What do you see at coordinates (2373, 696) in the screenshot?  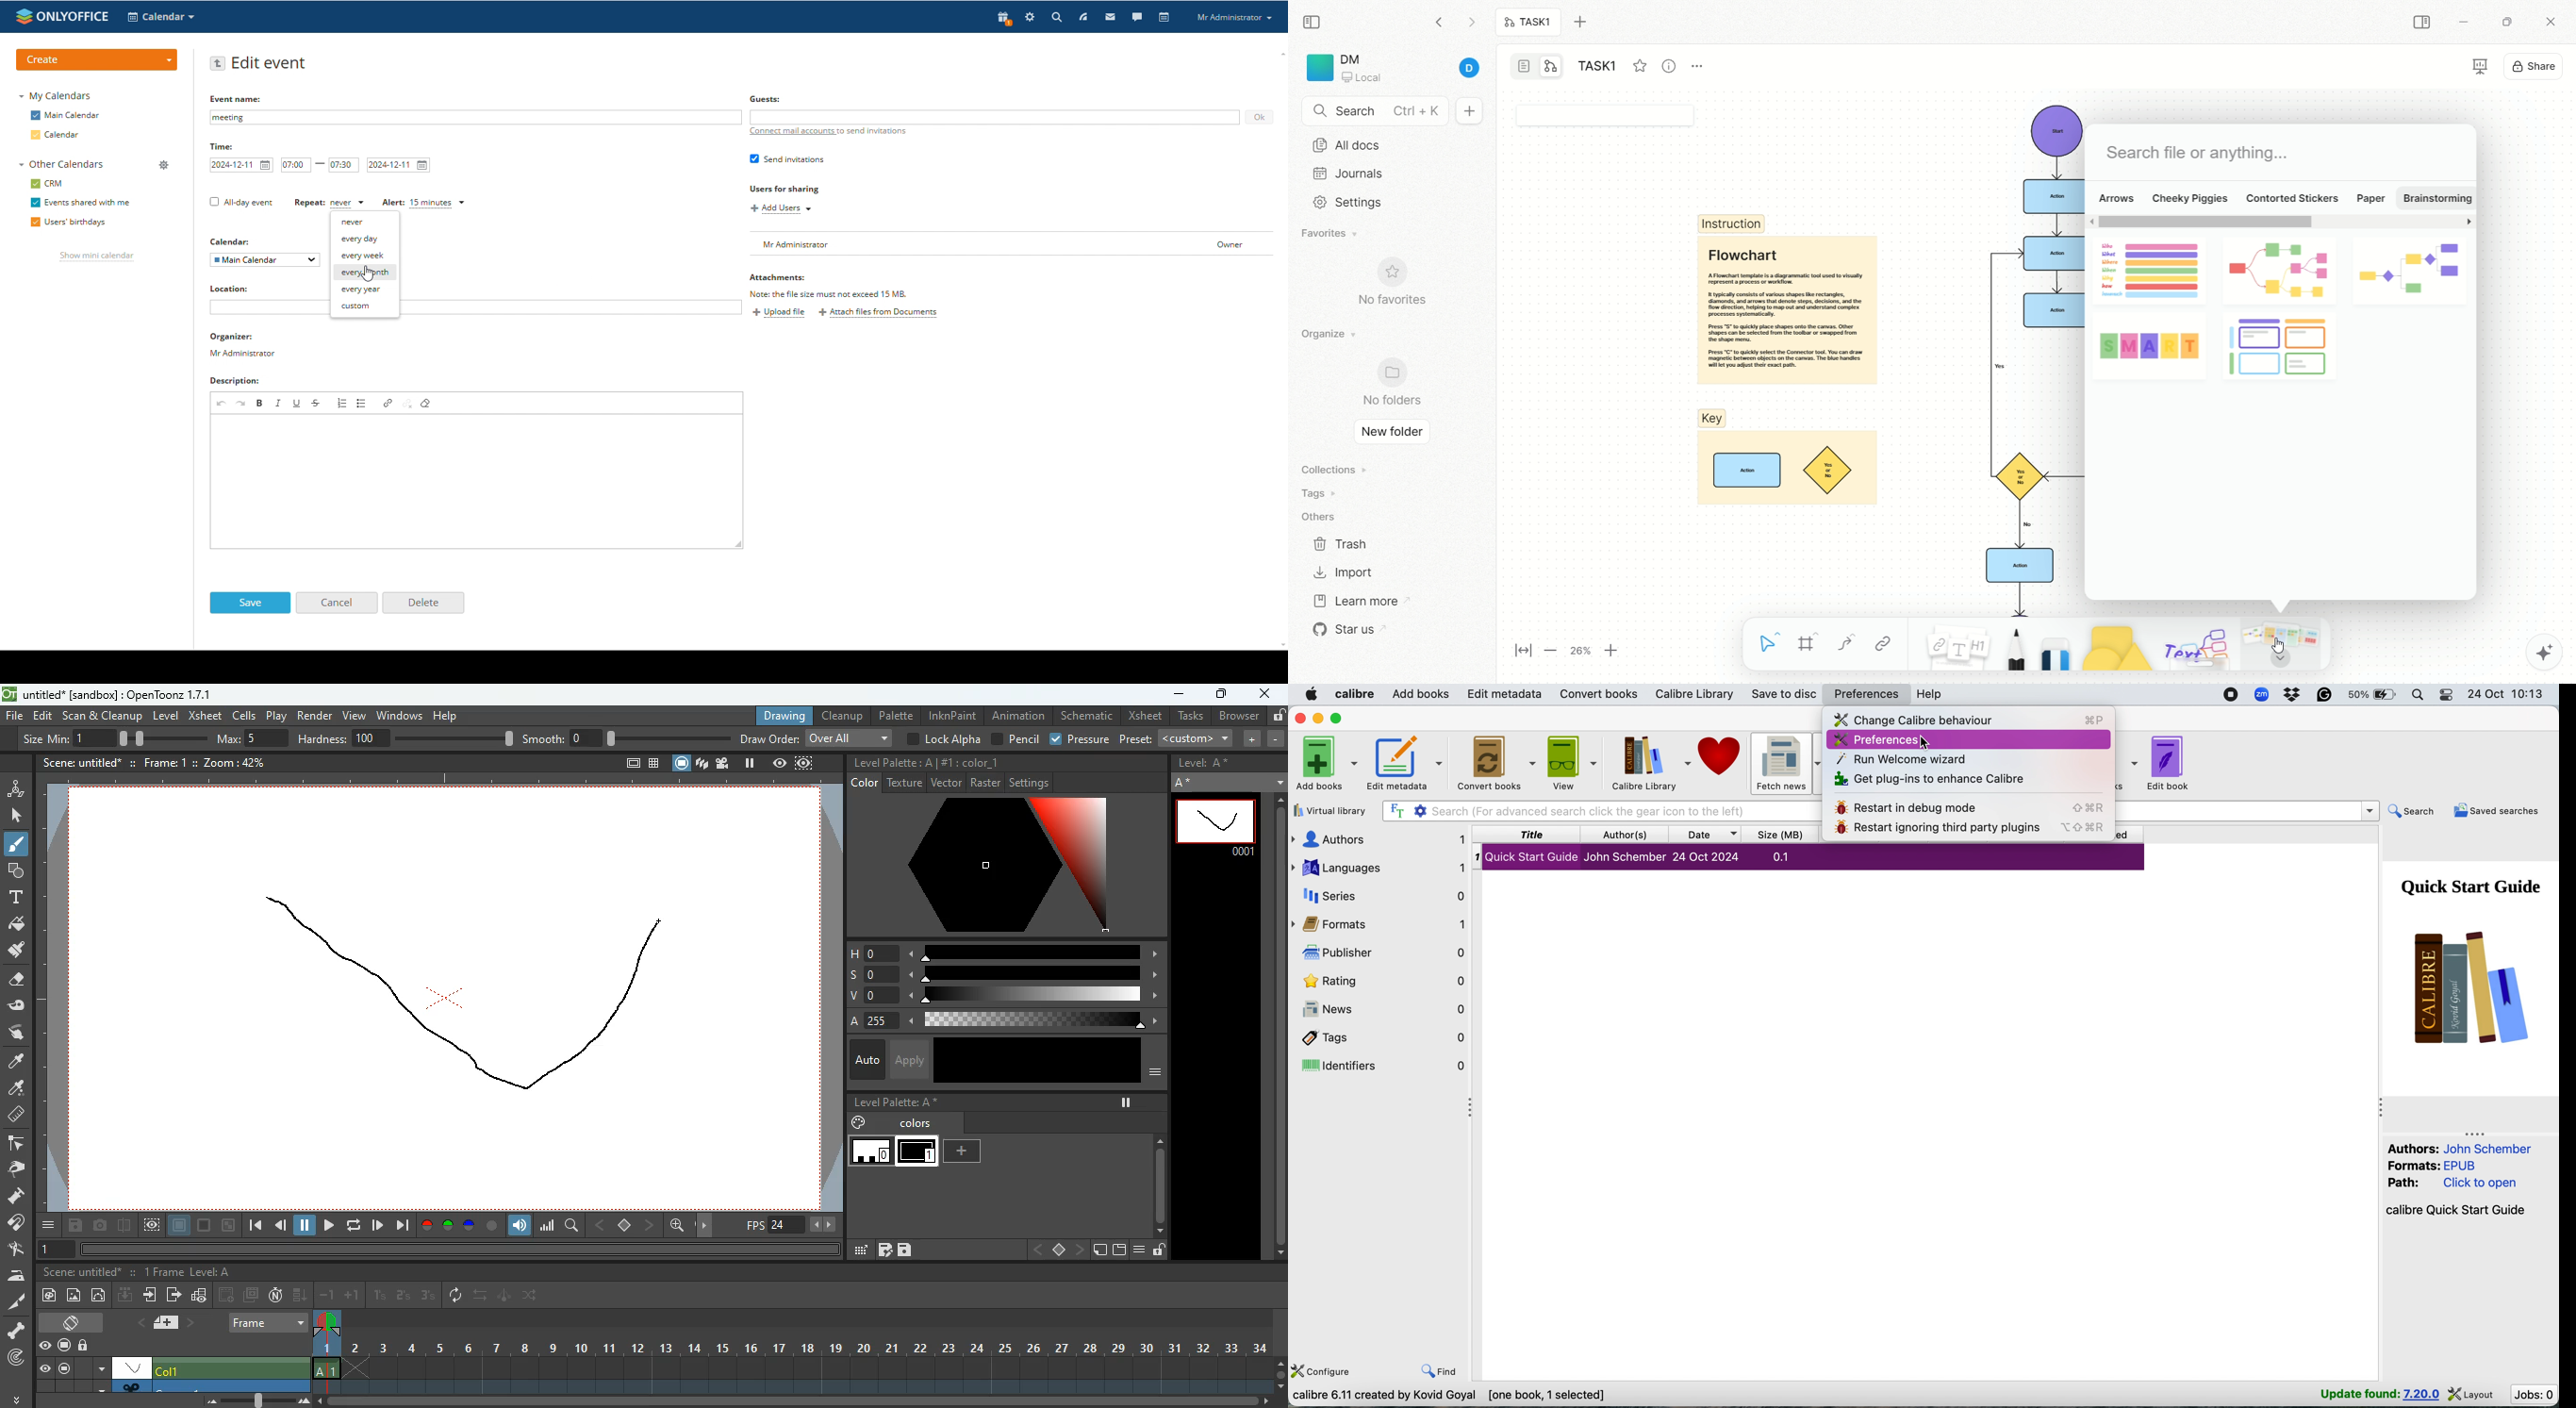 I see `battery` at bounding box center [2373, 696].